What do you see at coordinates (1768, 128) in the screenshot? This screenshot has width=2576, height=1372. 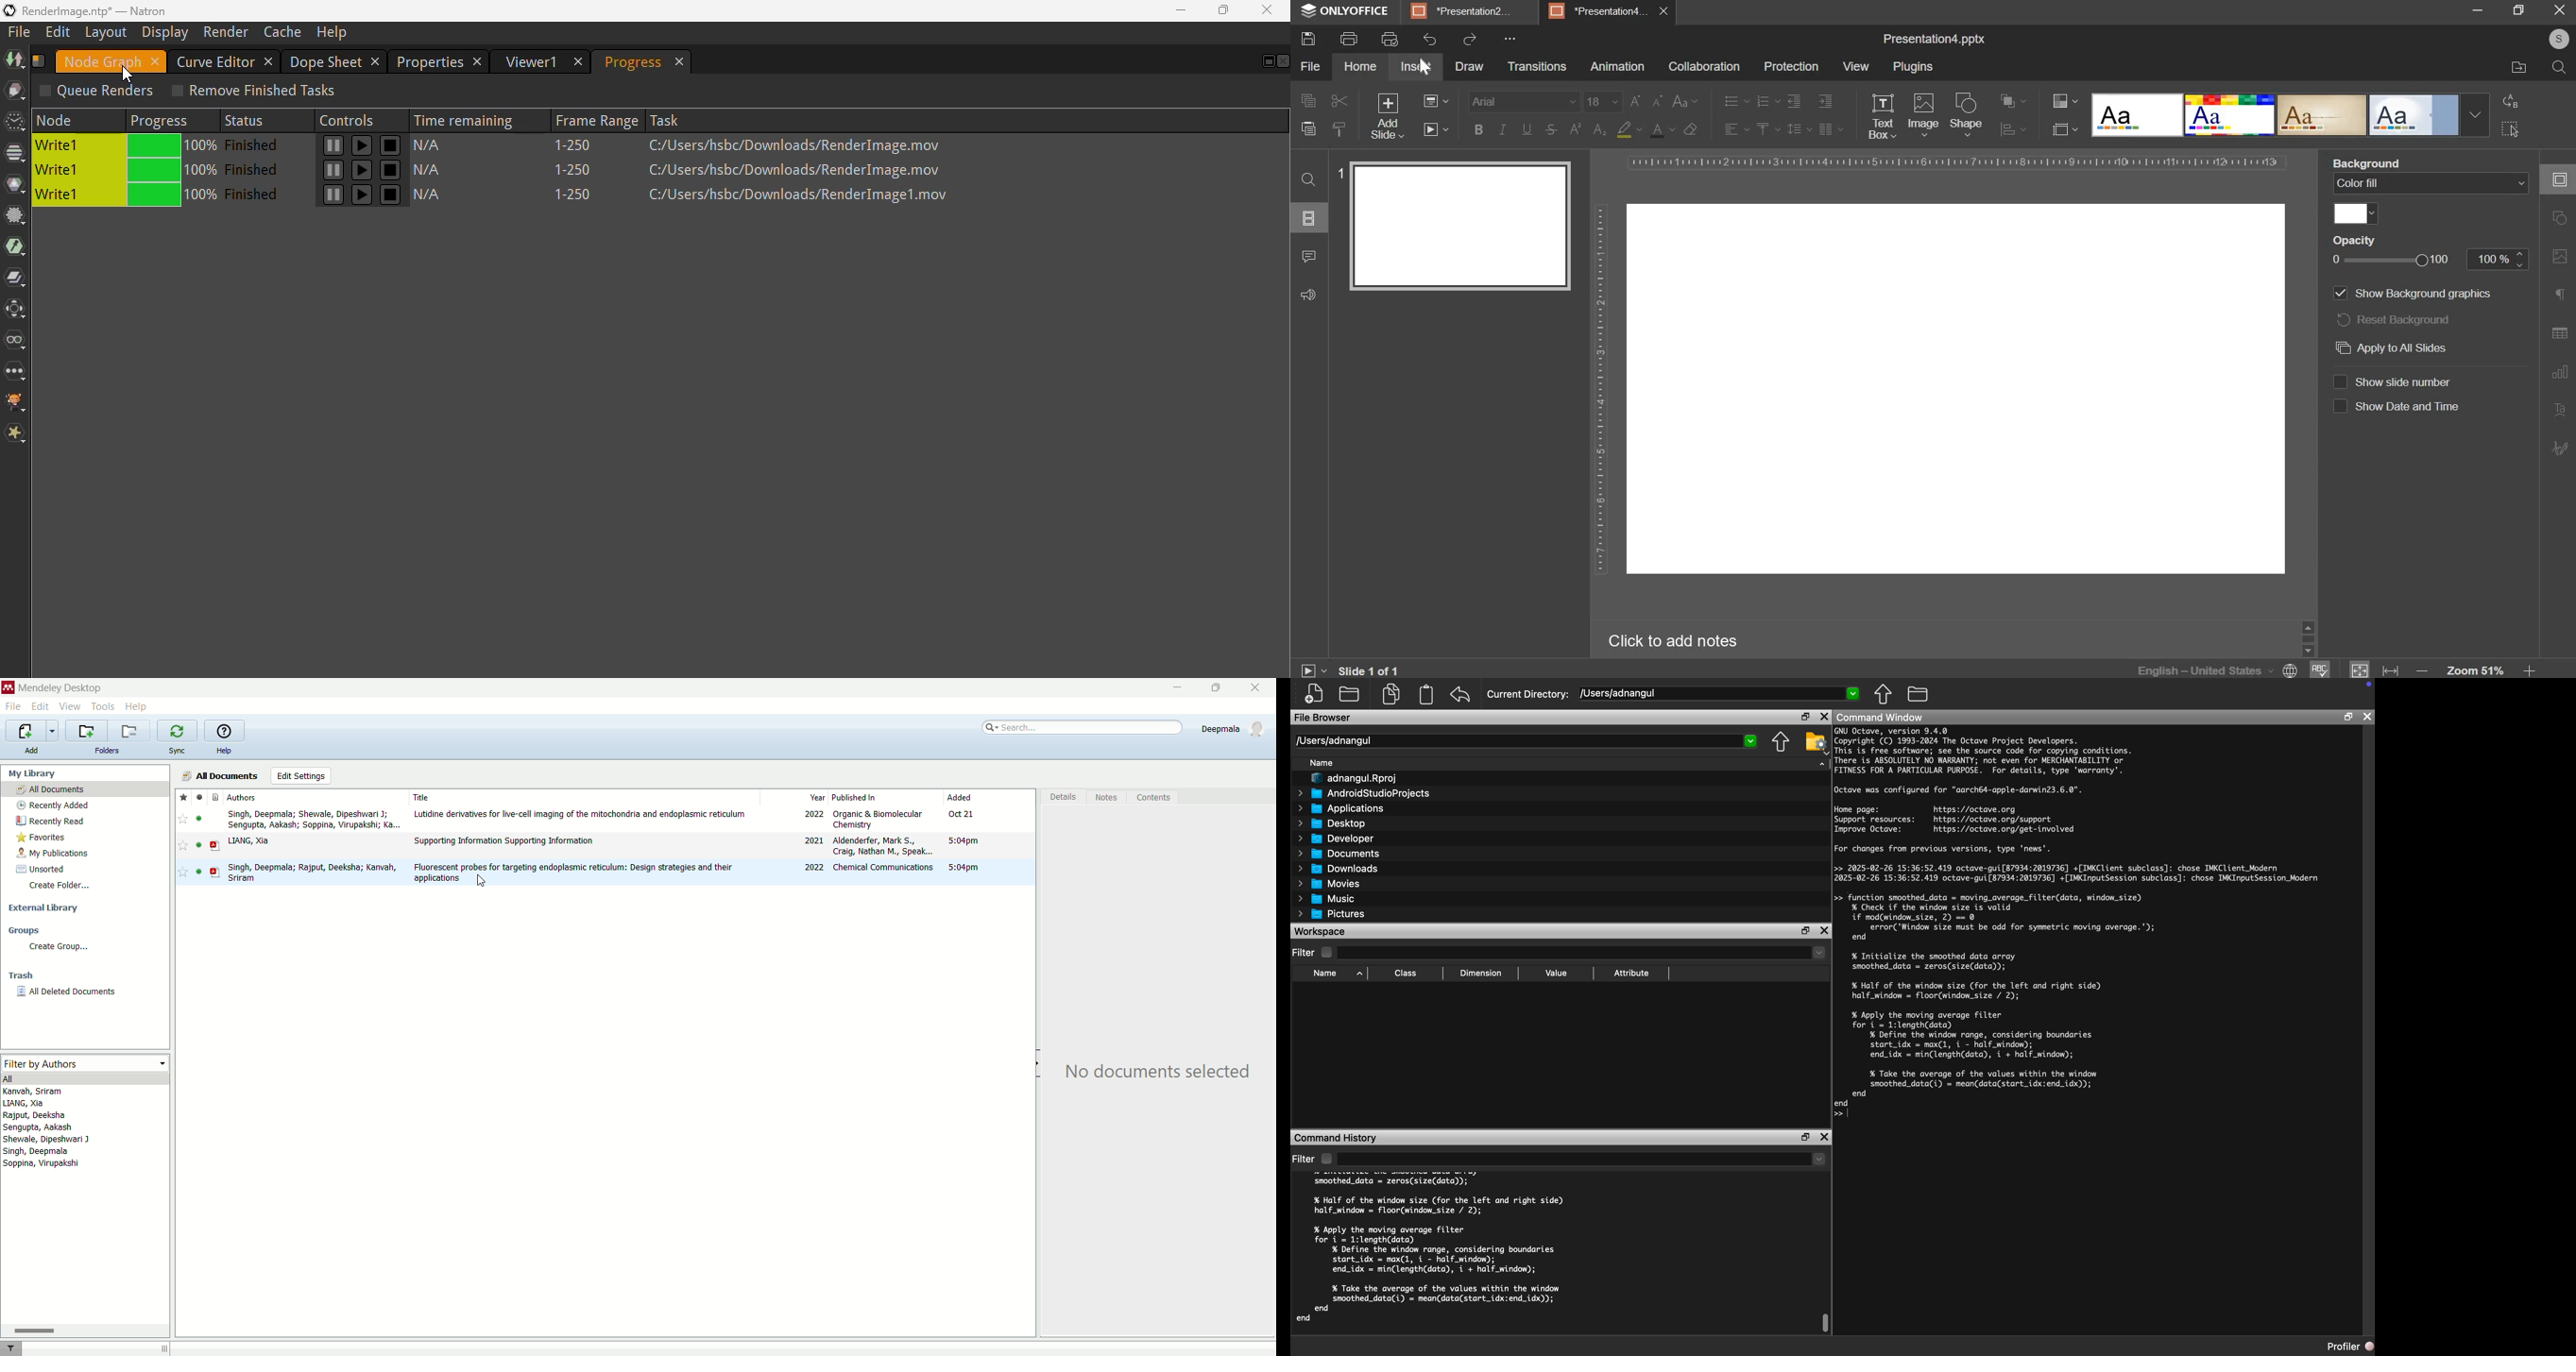 I see `vertical alignment` at bounding box center [1768, 128].